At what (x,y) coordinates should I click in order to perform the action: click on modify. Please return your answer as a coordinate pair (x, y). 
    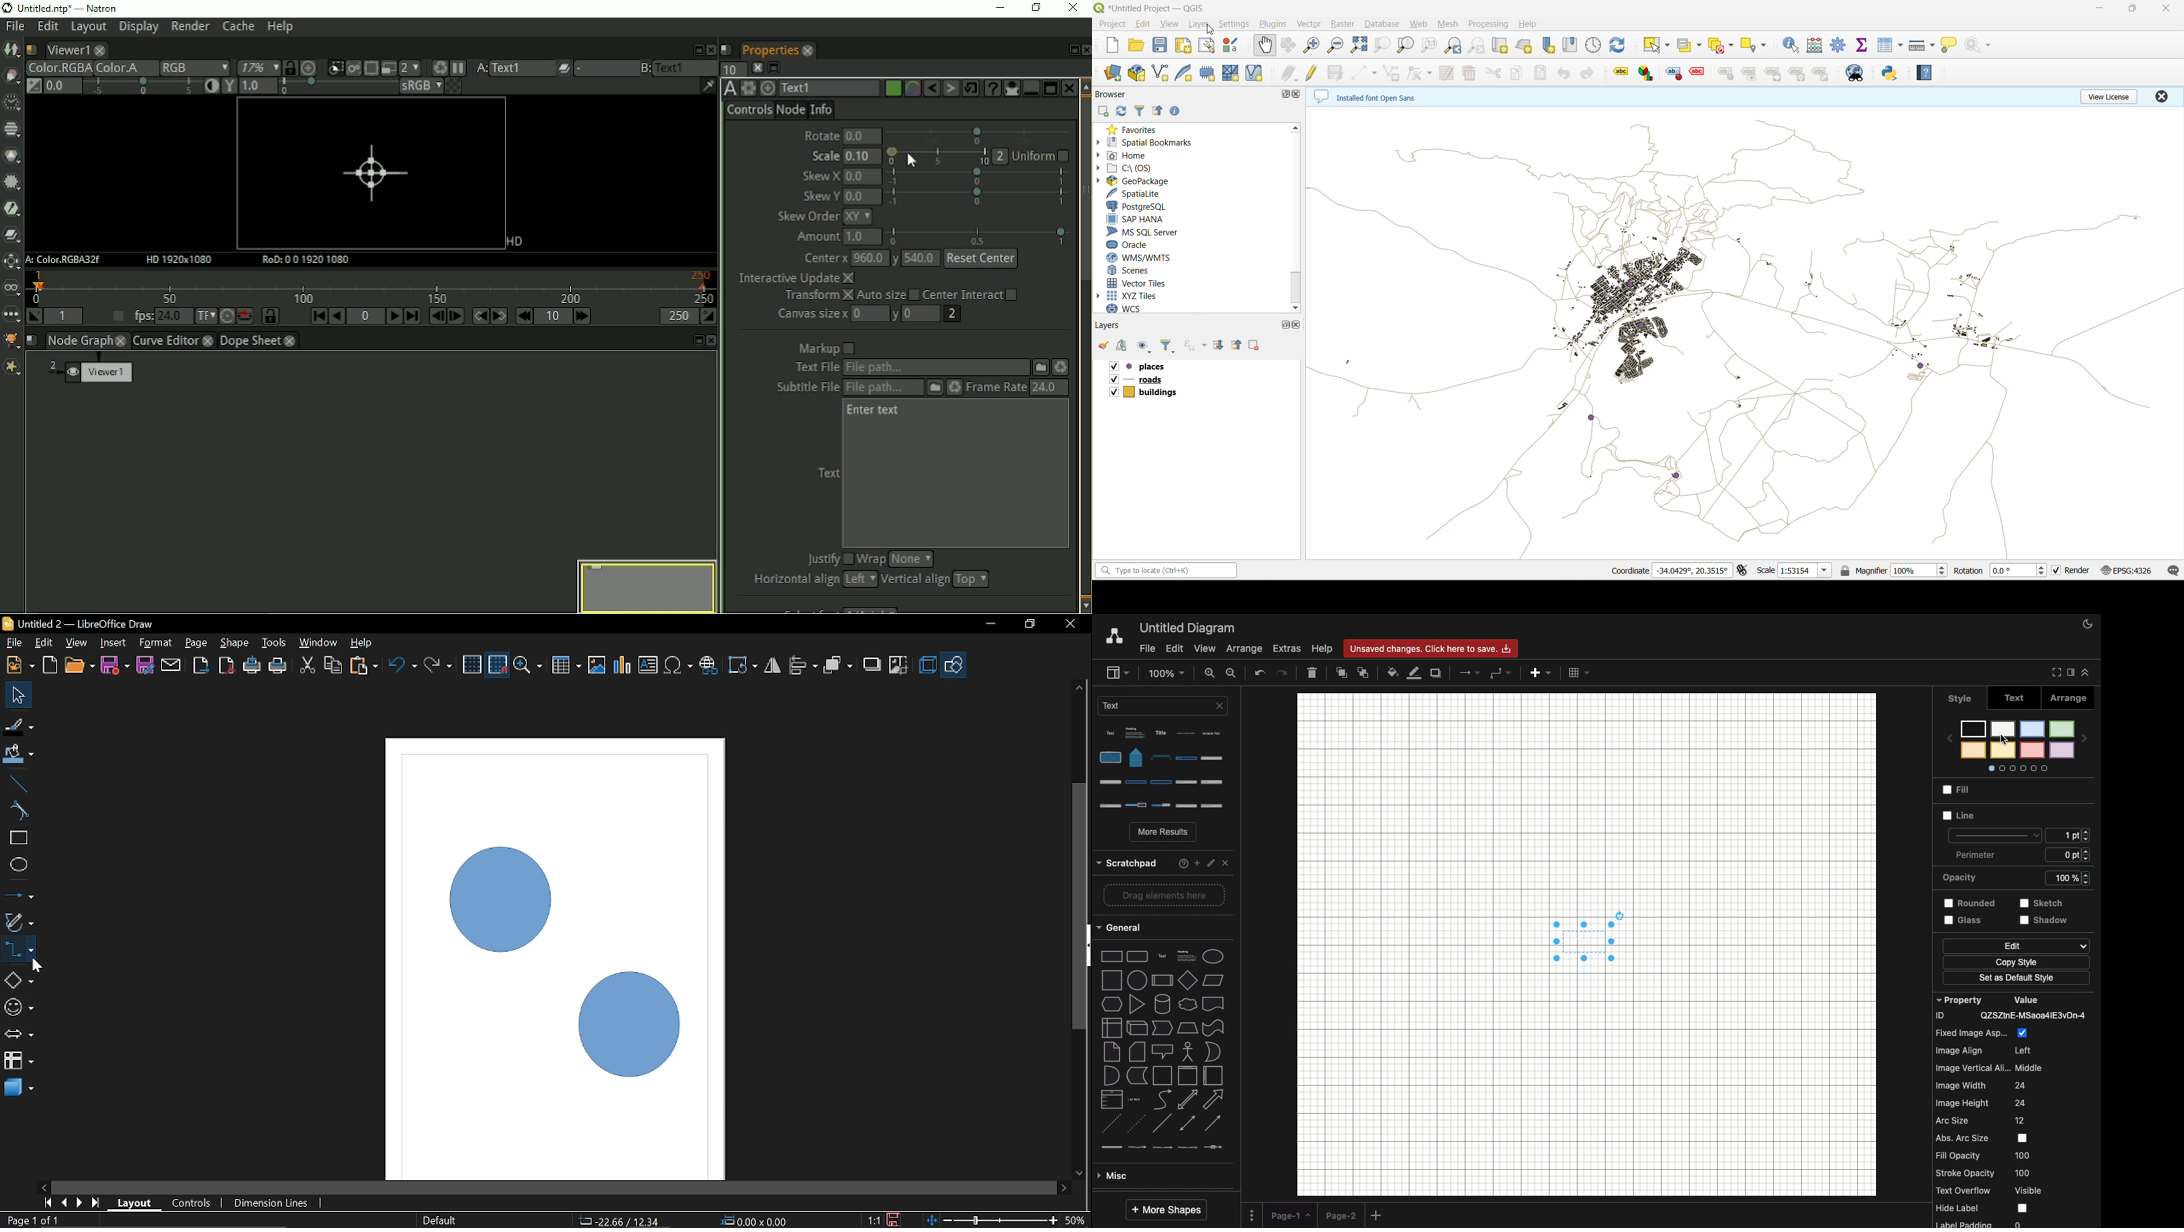
    Looking at the image, I should click on (1447, 75).